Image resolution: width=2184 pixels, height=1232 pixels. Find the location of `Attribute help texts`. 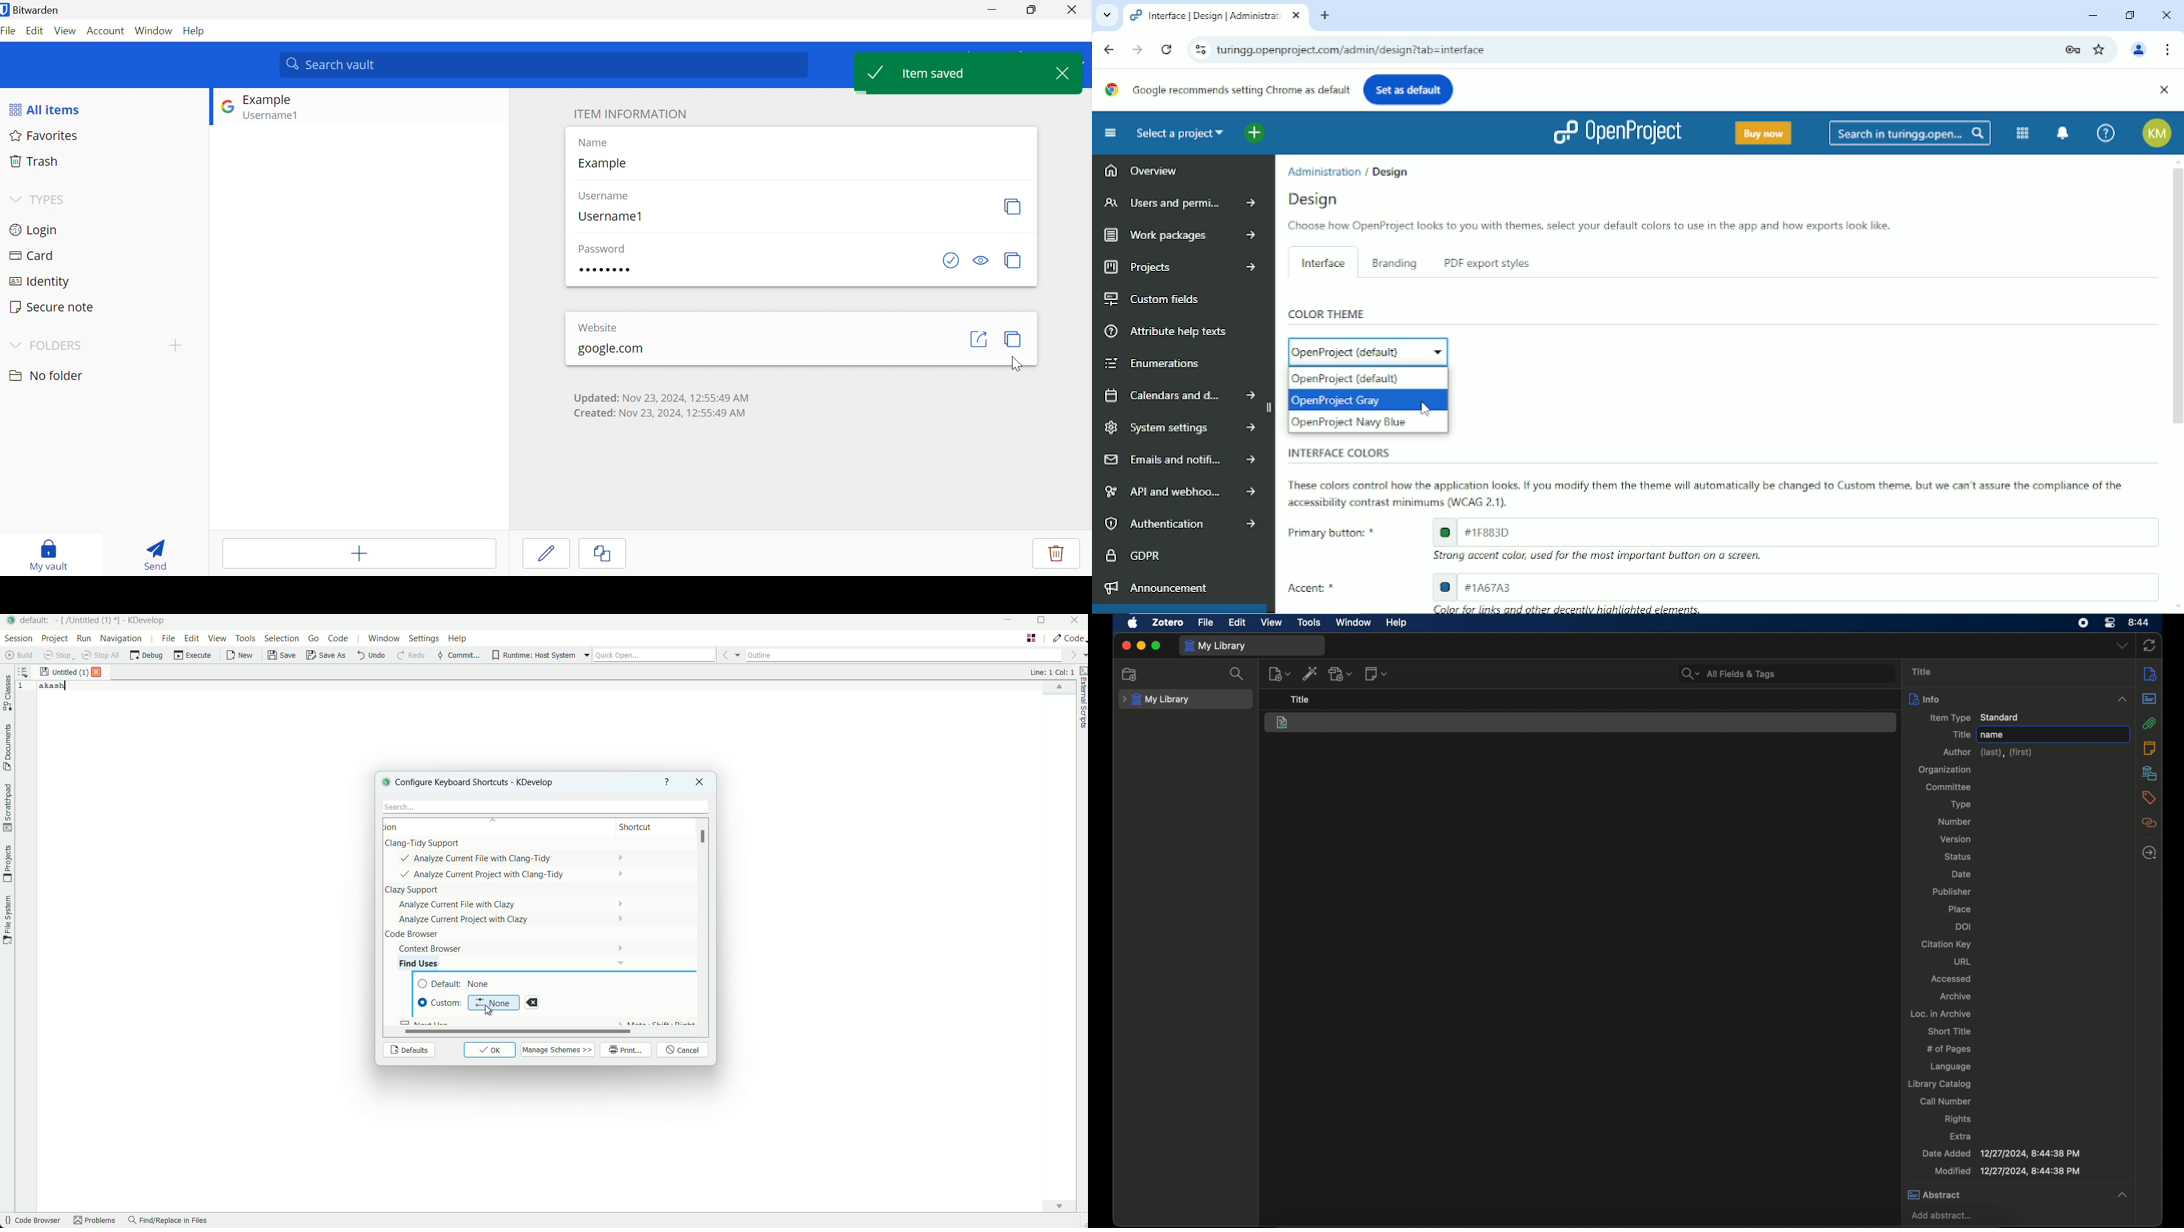

Attribute help texts is located at coordinates (1170, 331).